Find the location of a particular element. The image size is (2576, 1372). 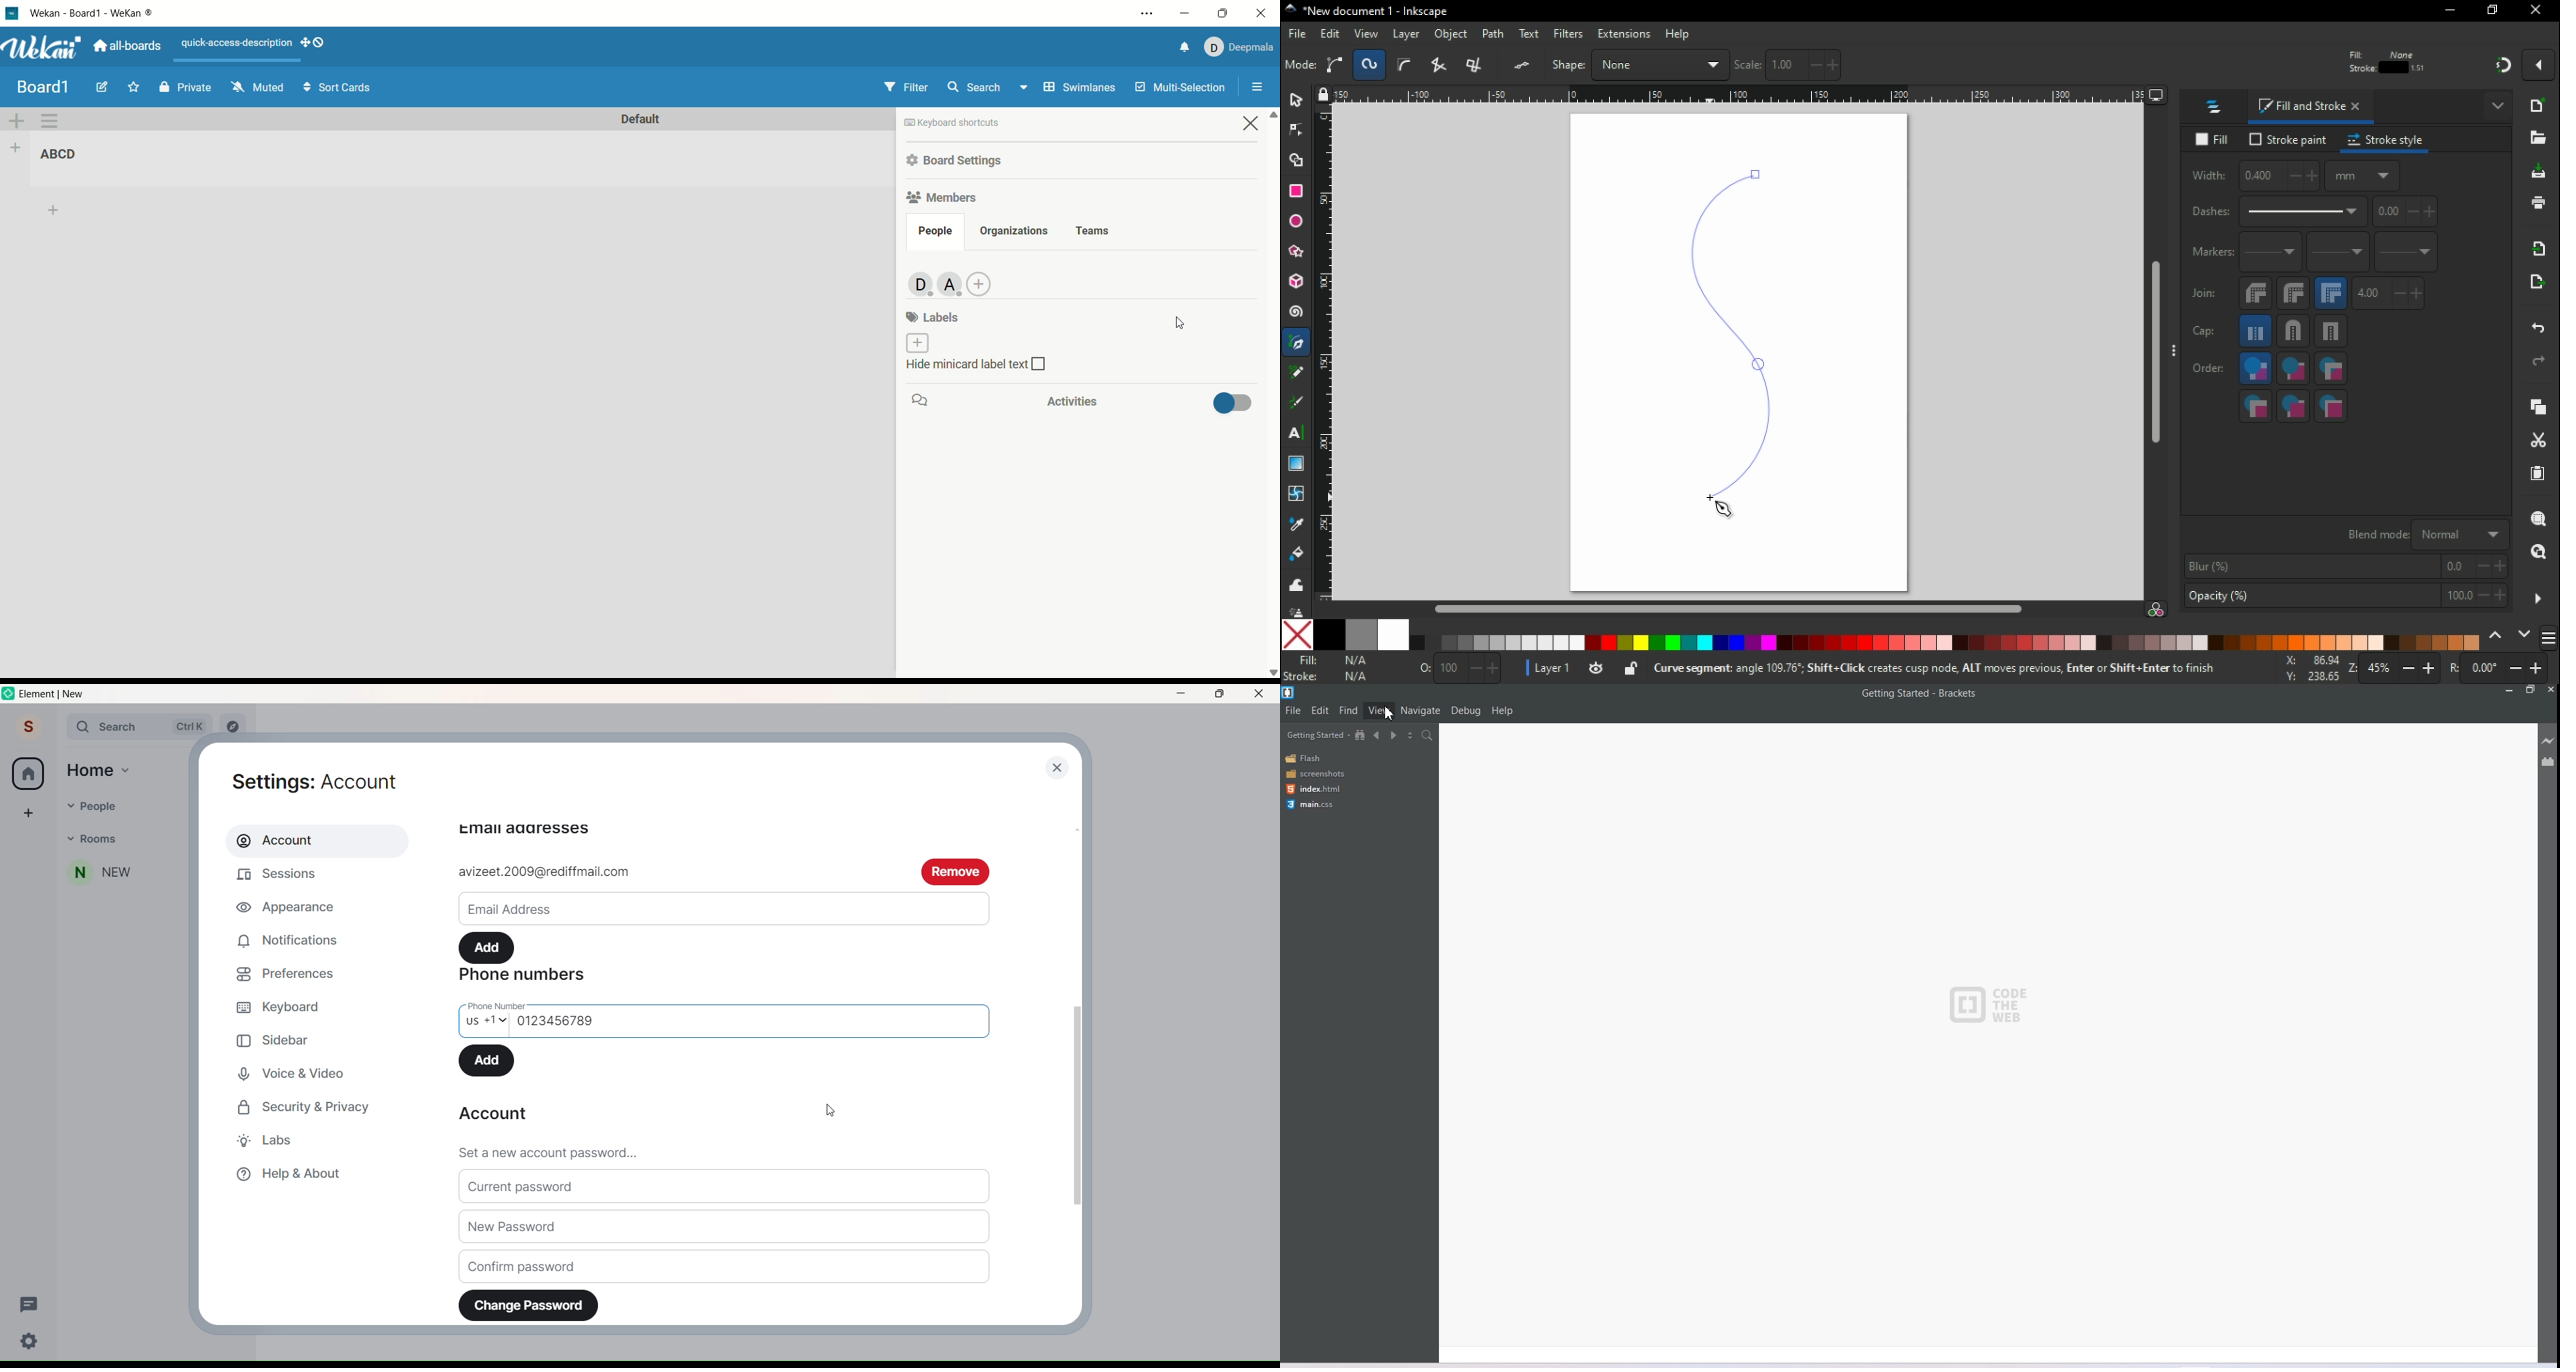

Split the editor vertically and Horizontally is located at coordinates (1410, 735).